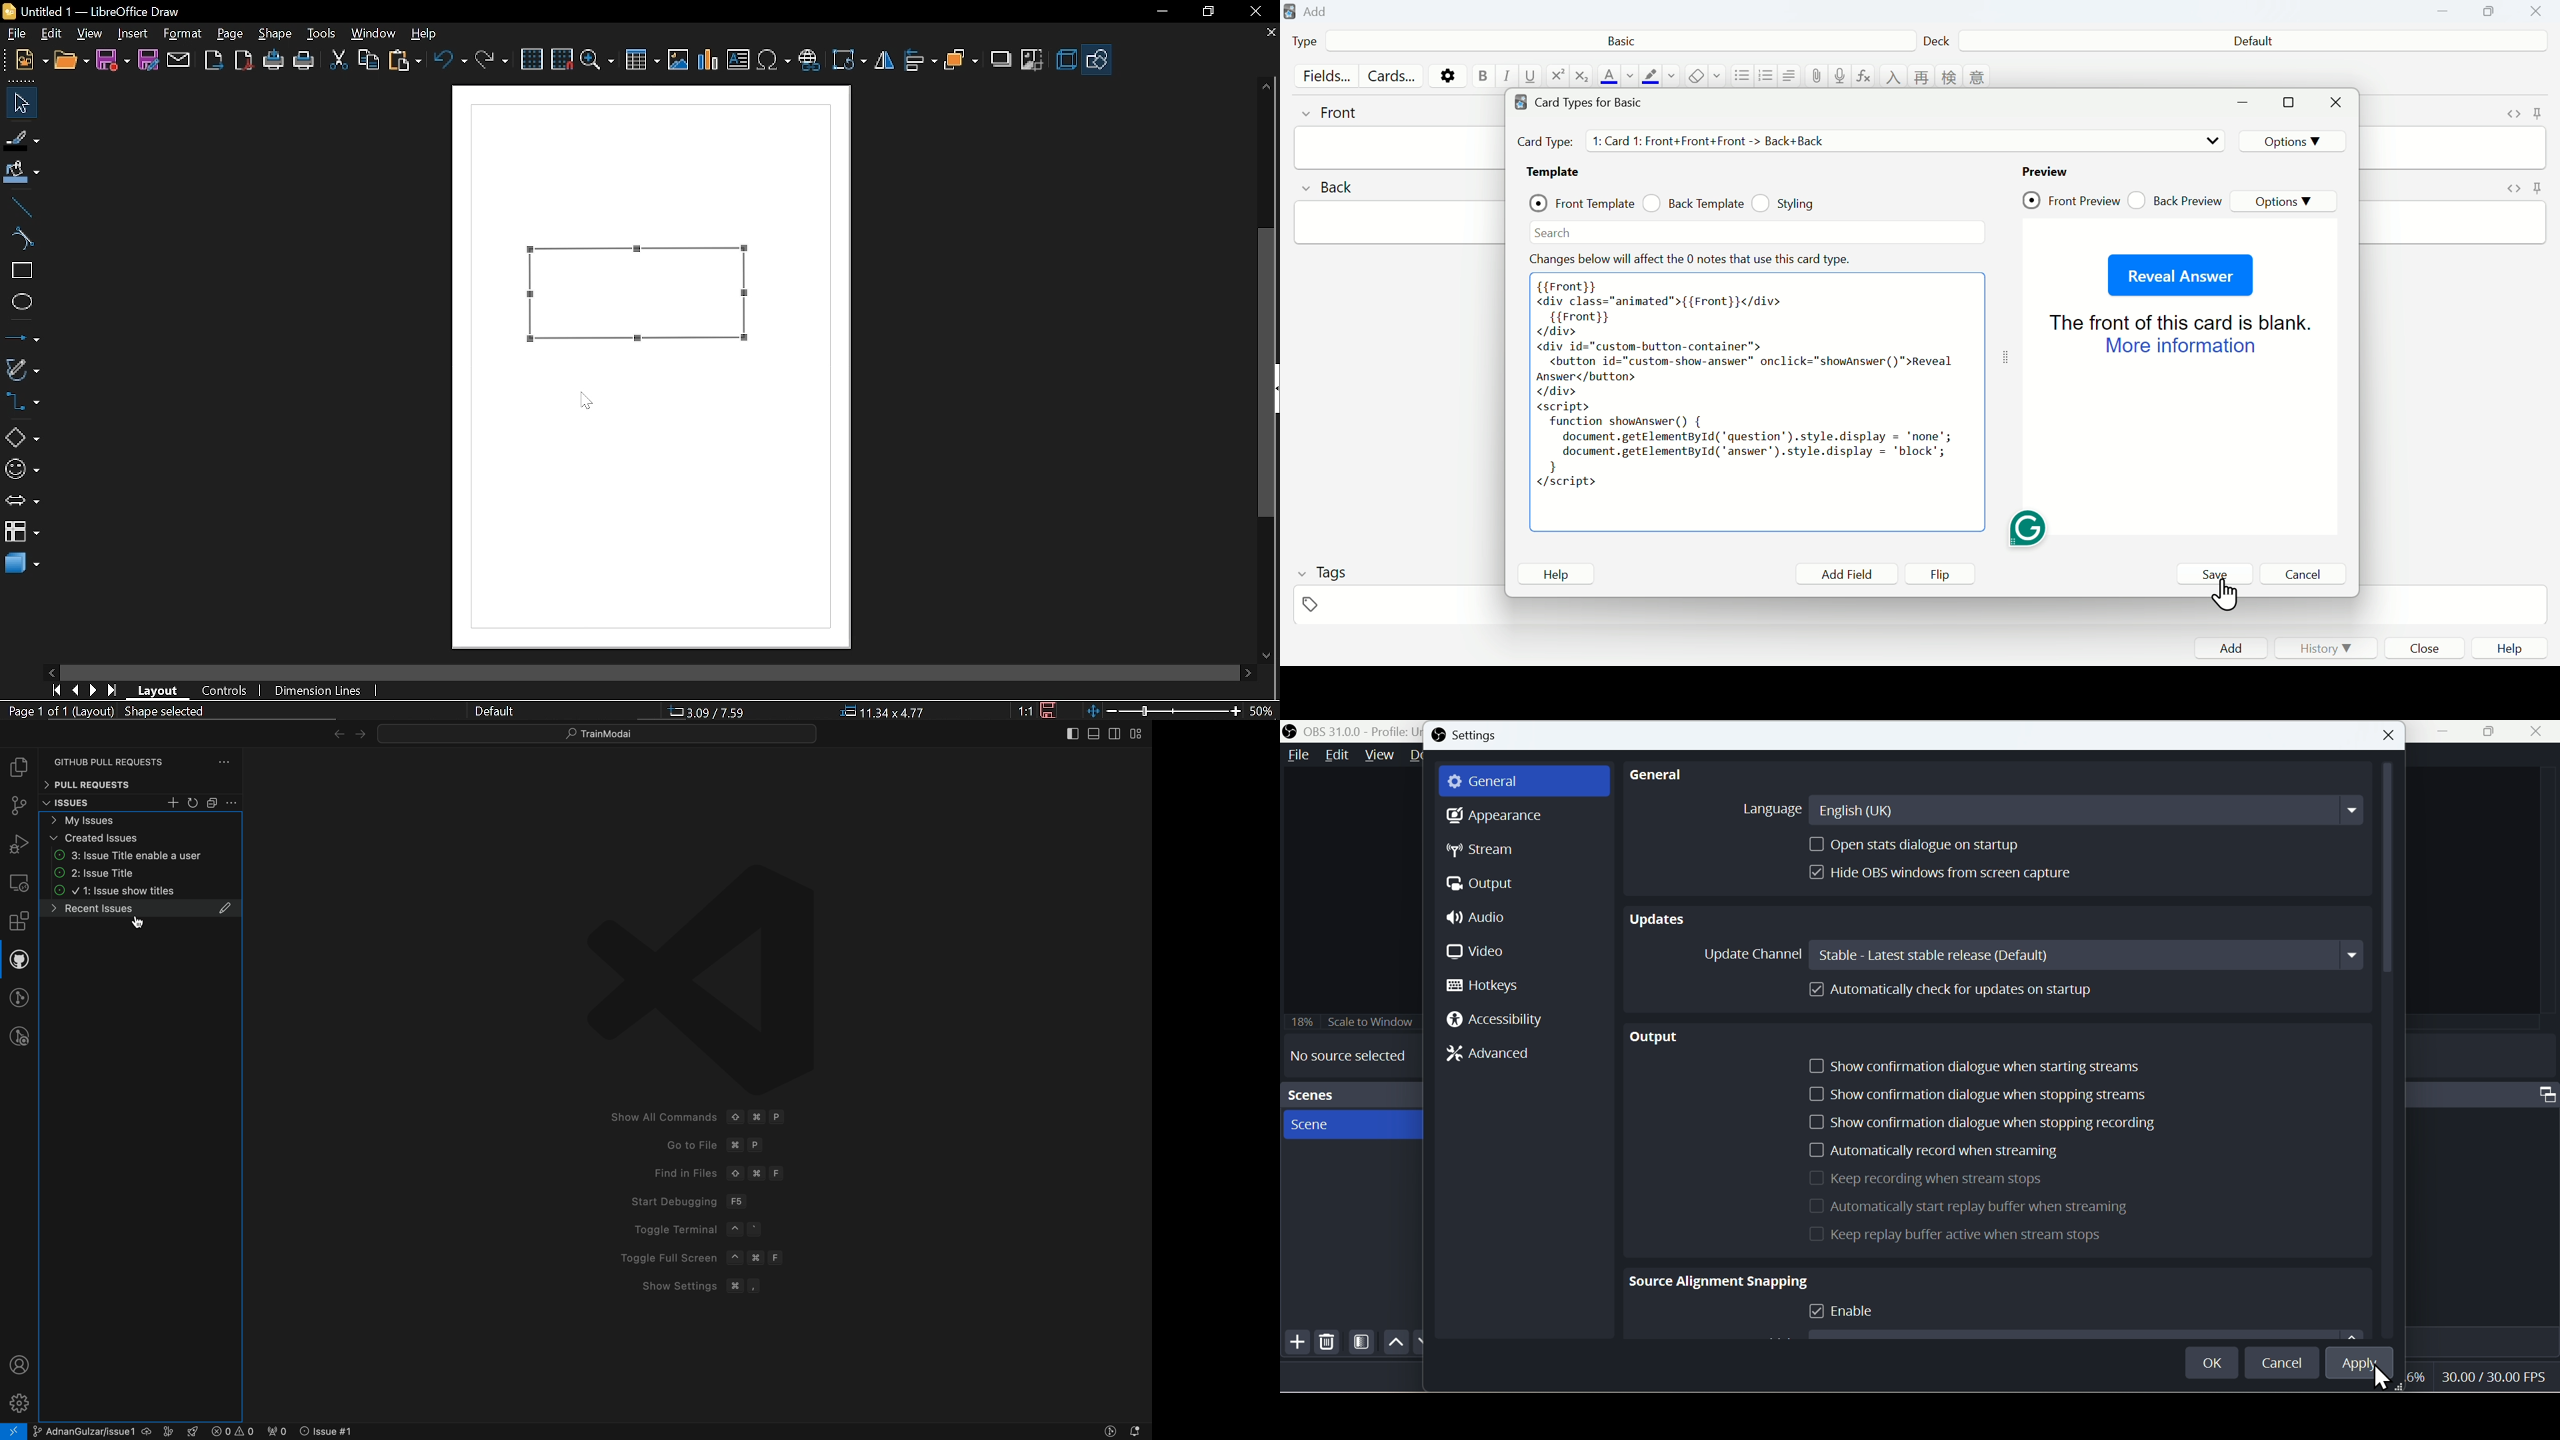 Image resolution: width=2576 pixels, height=1456 pixels. Describe the element at coordinates (451, 63) in the screenshot. I see `undo` at that location.